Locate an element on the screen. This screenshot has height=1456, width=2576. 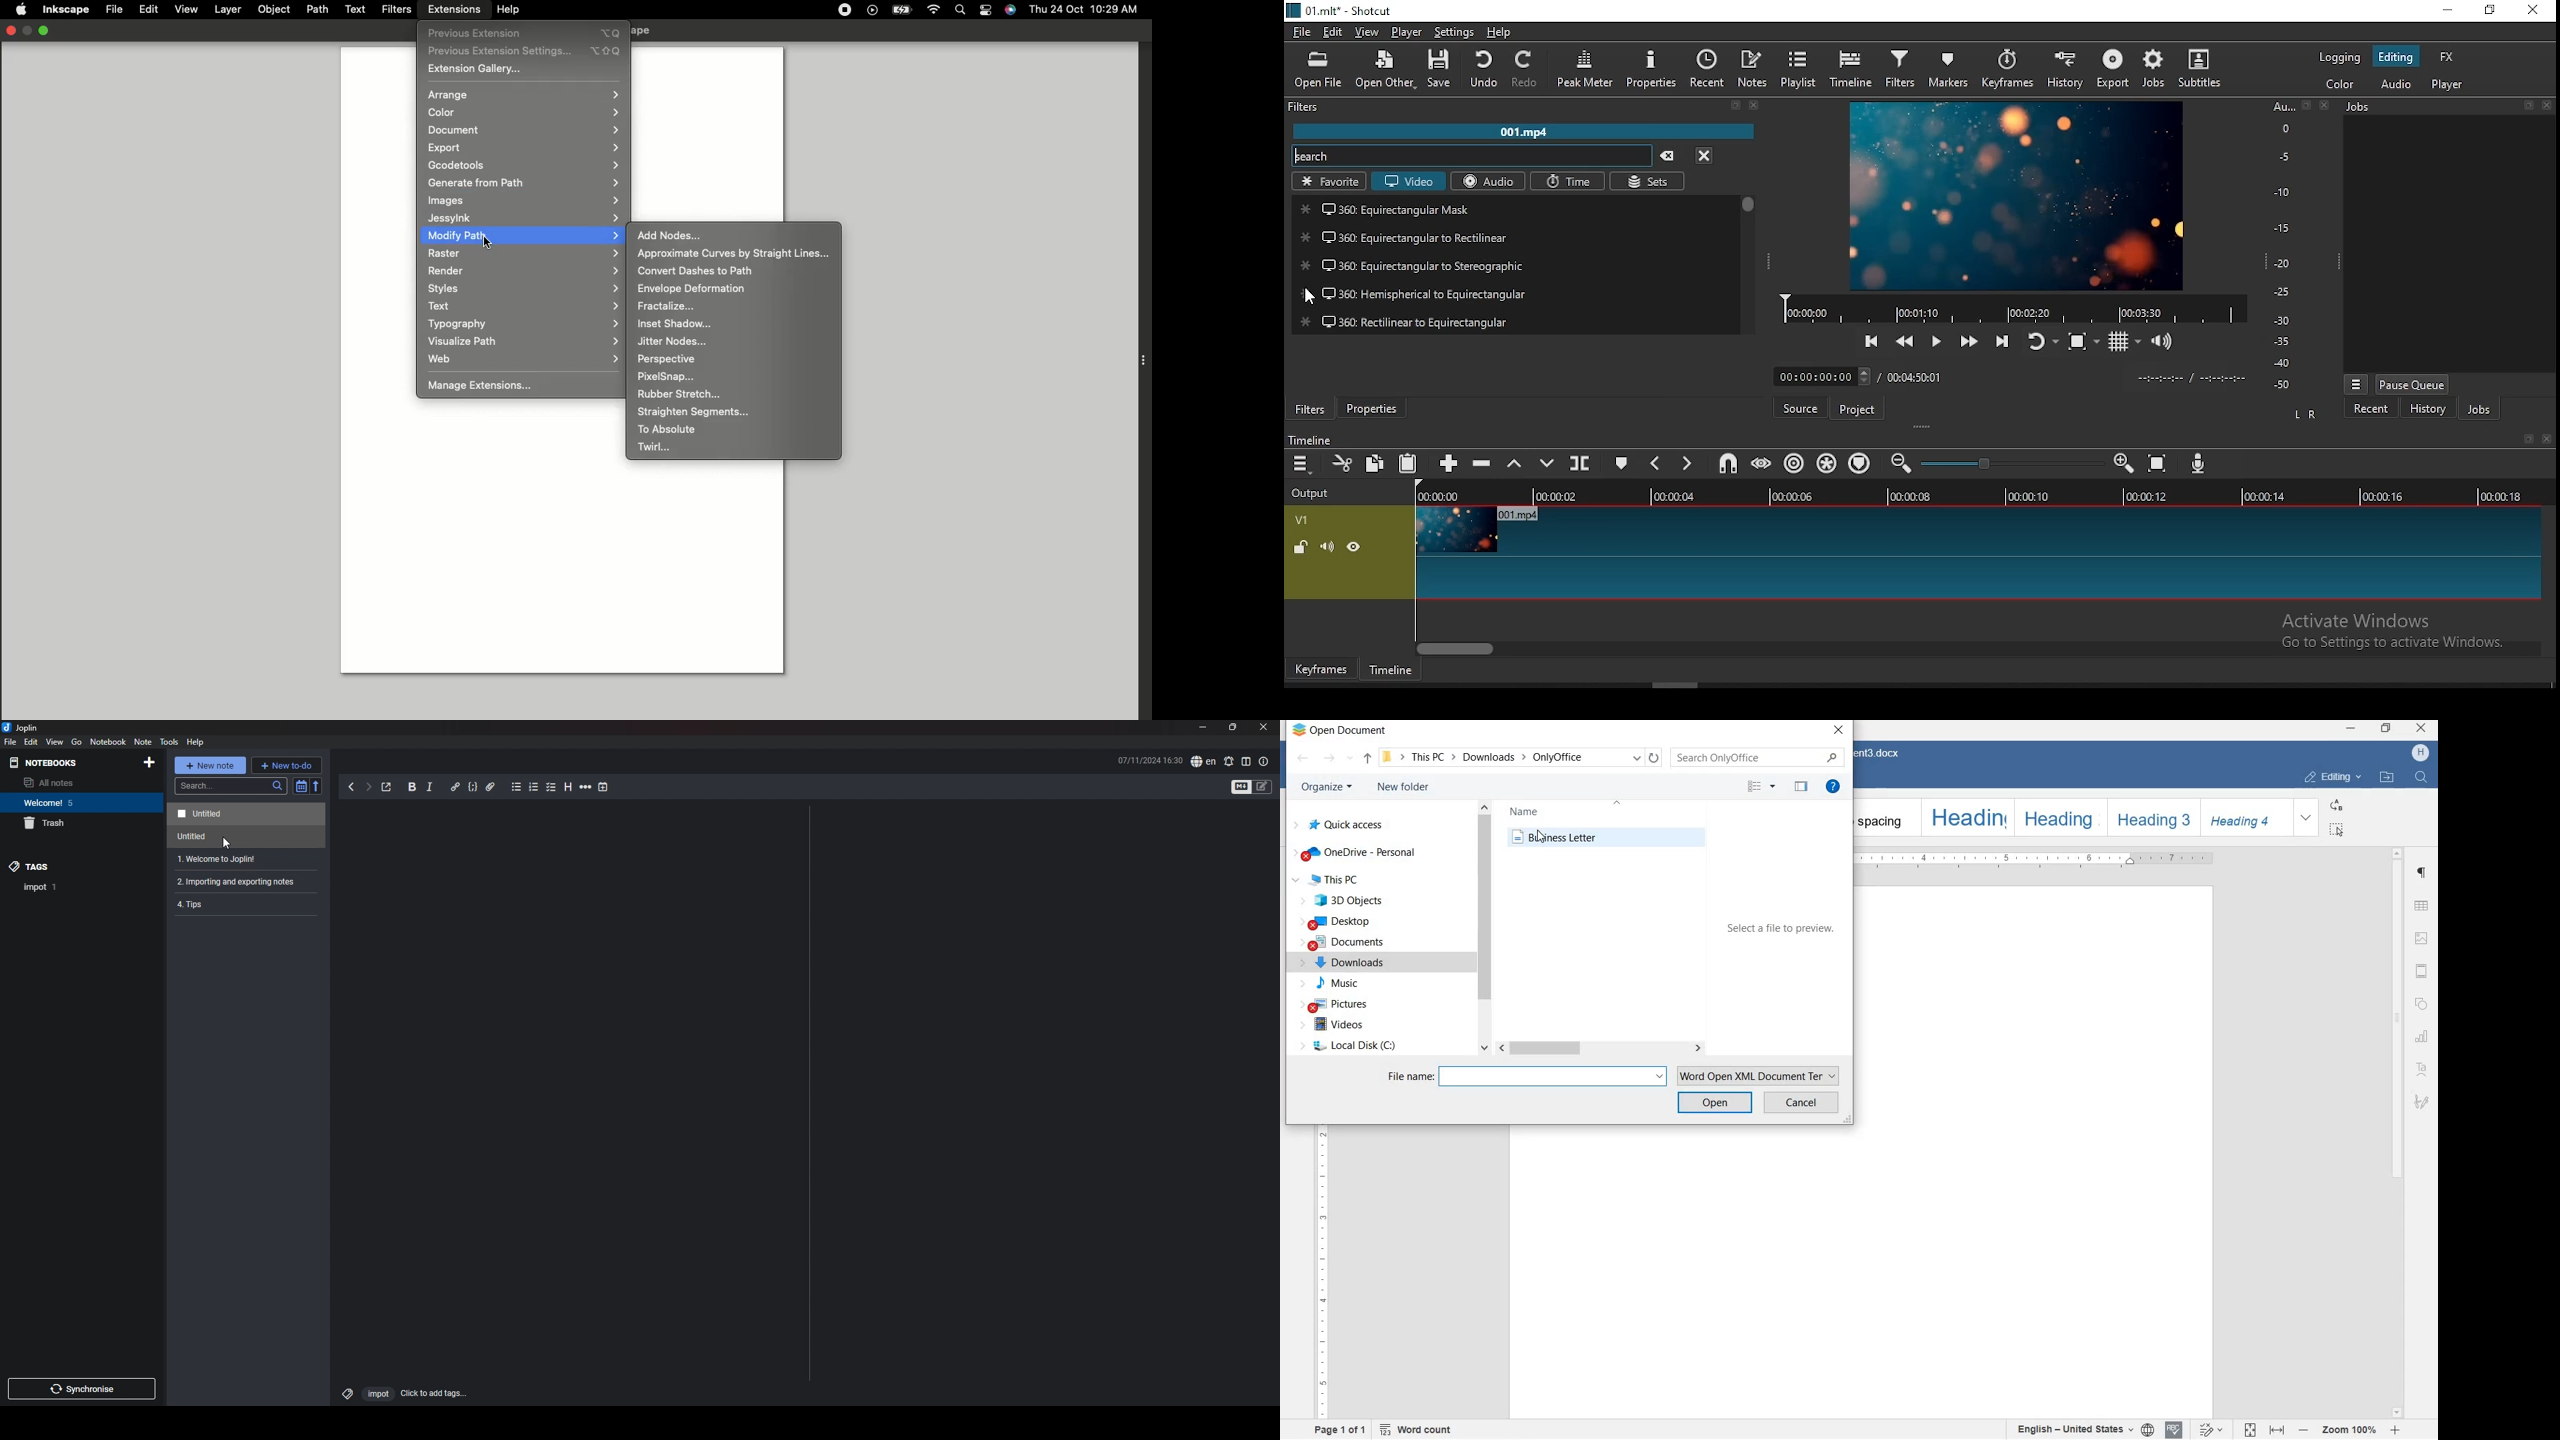
add notebook is located at coordinates (149, 763).